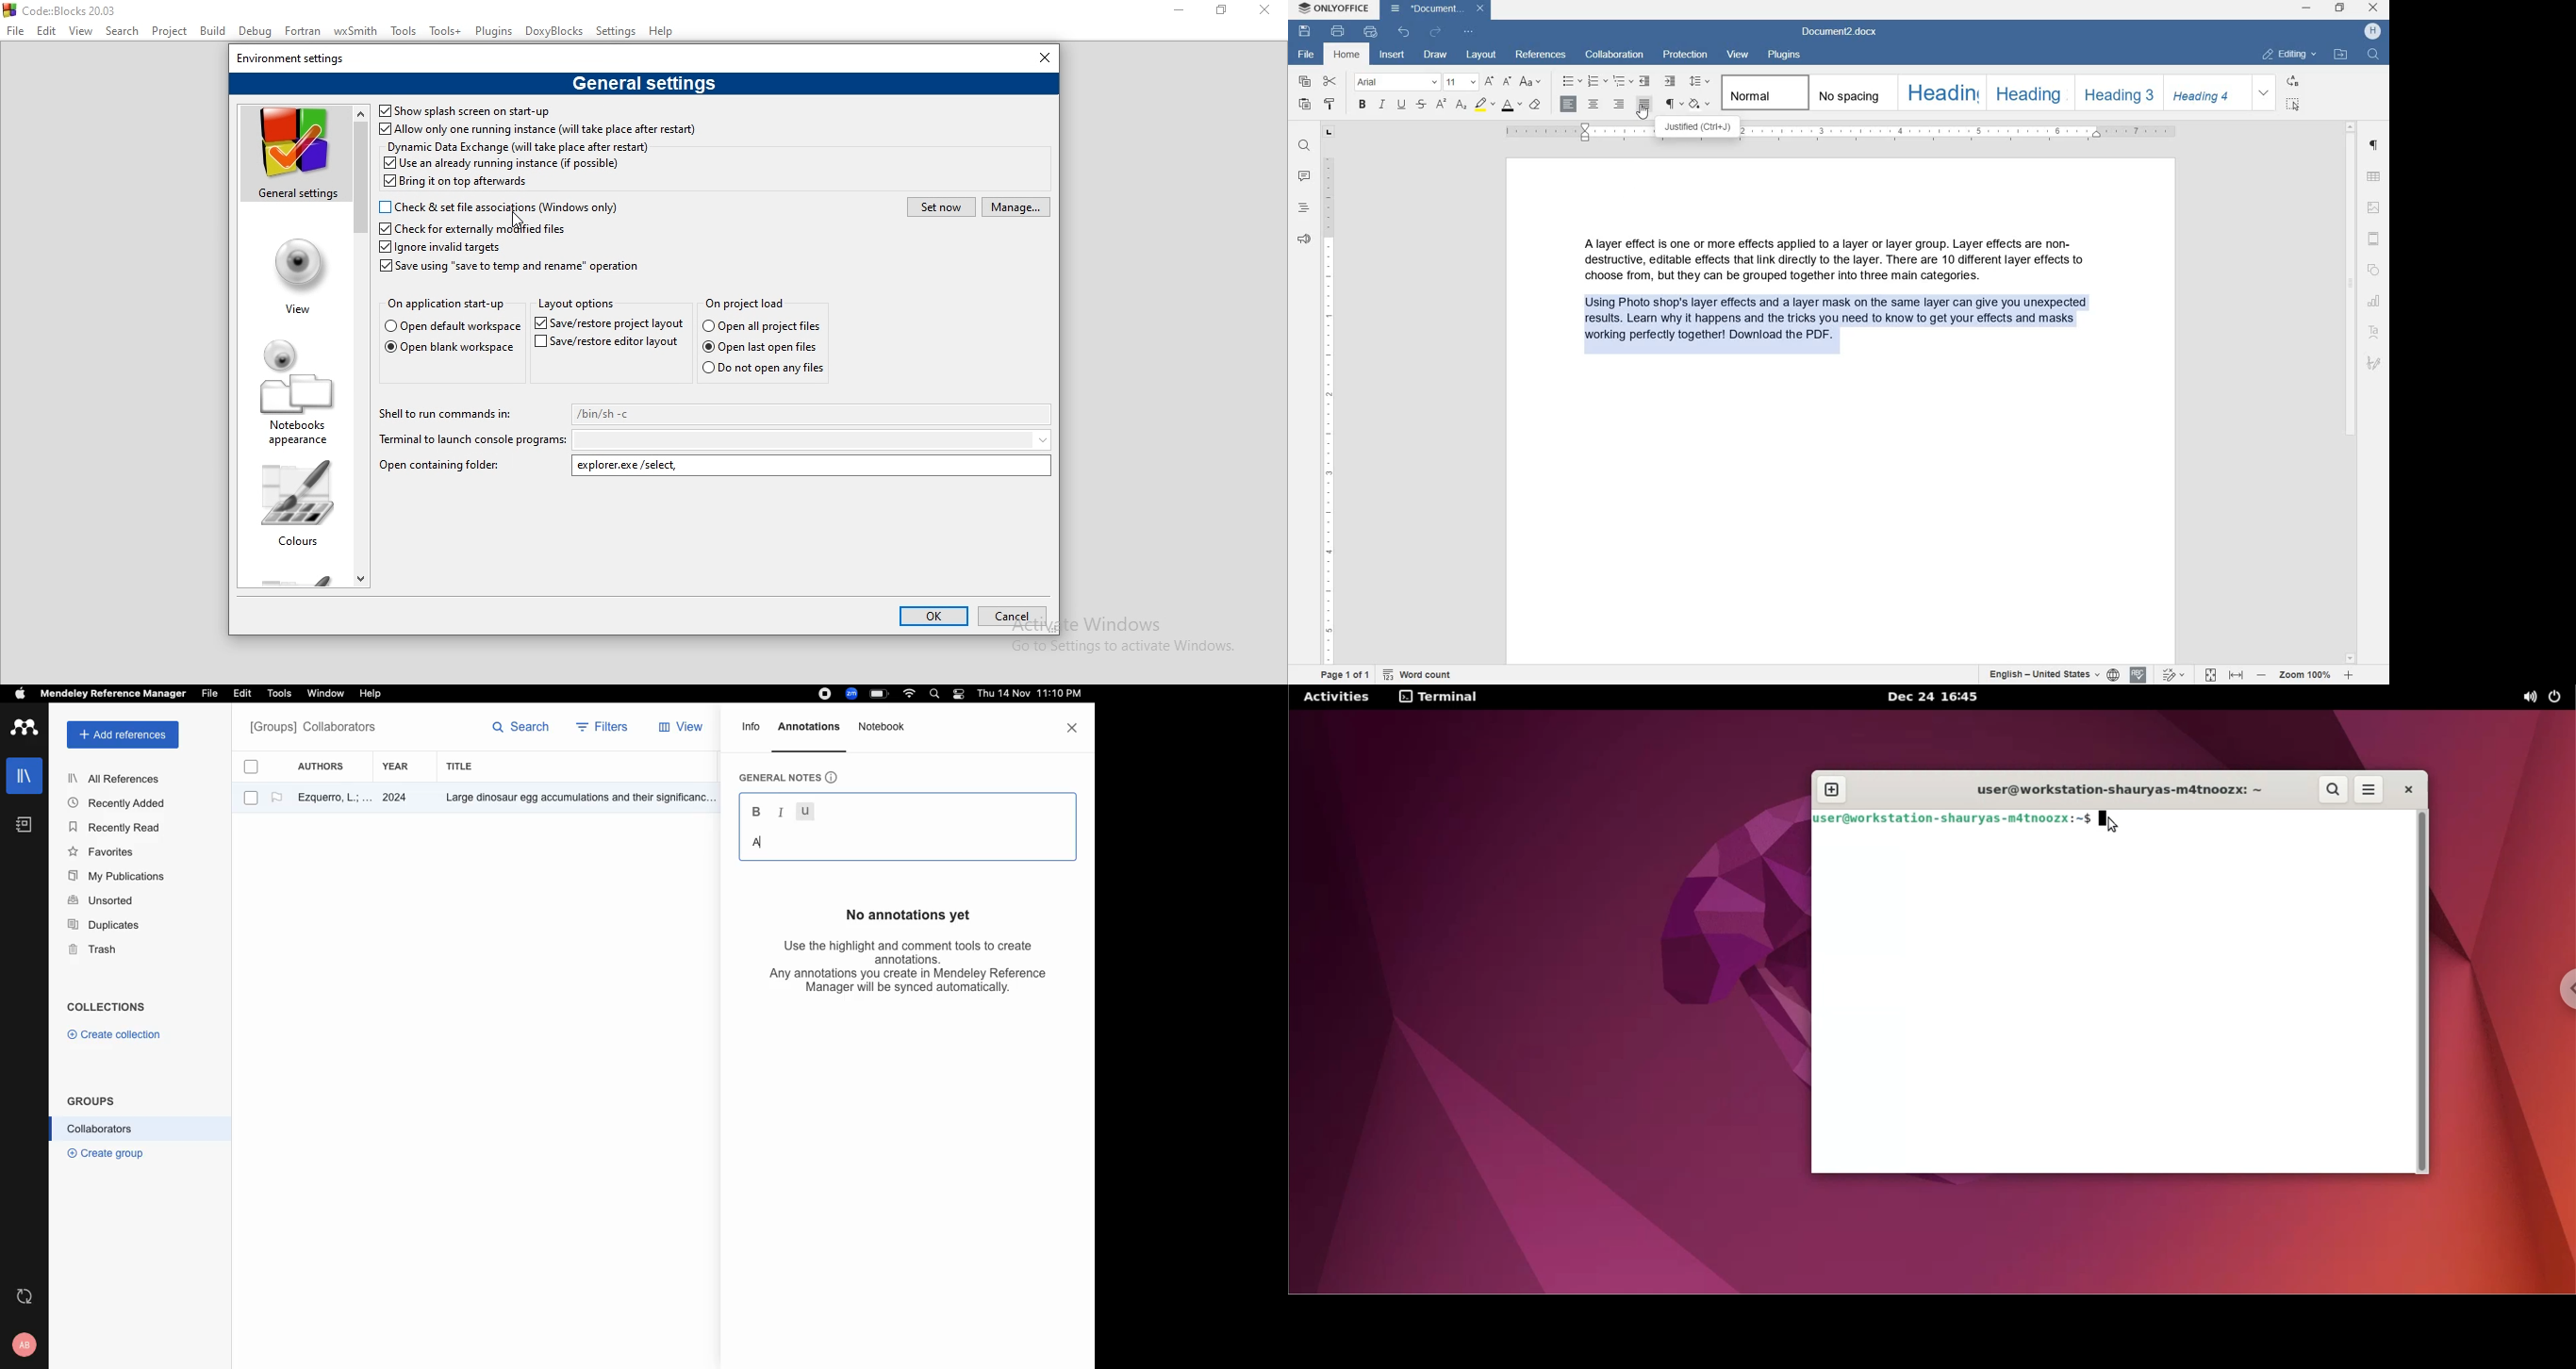 This screenshot has width=2576, height=1372. What do you see at coordinates (815, 811) in the screenshot?
I see `underline` at bounding box center [815, 811].